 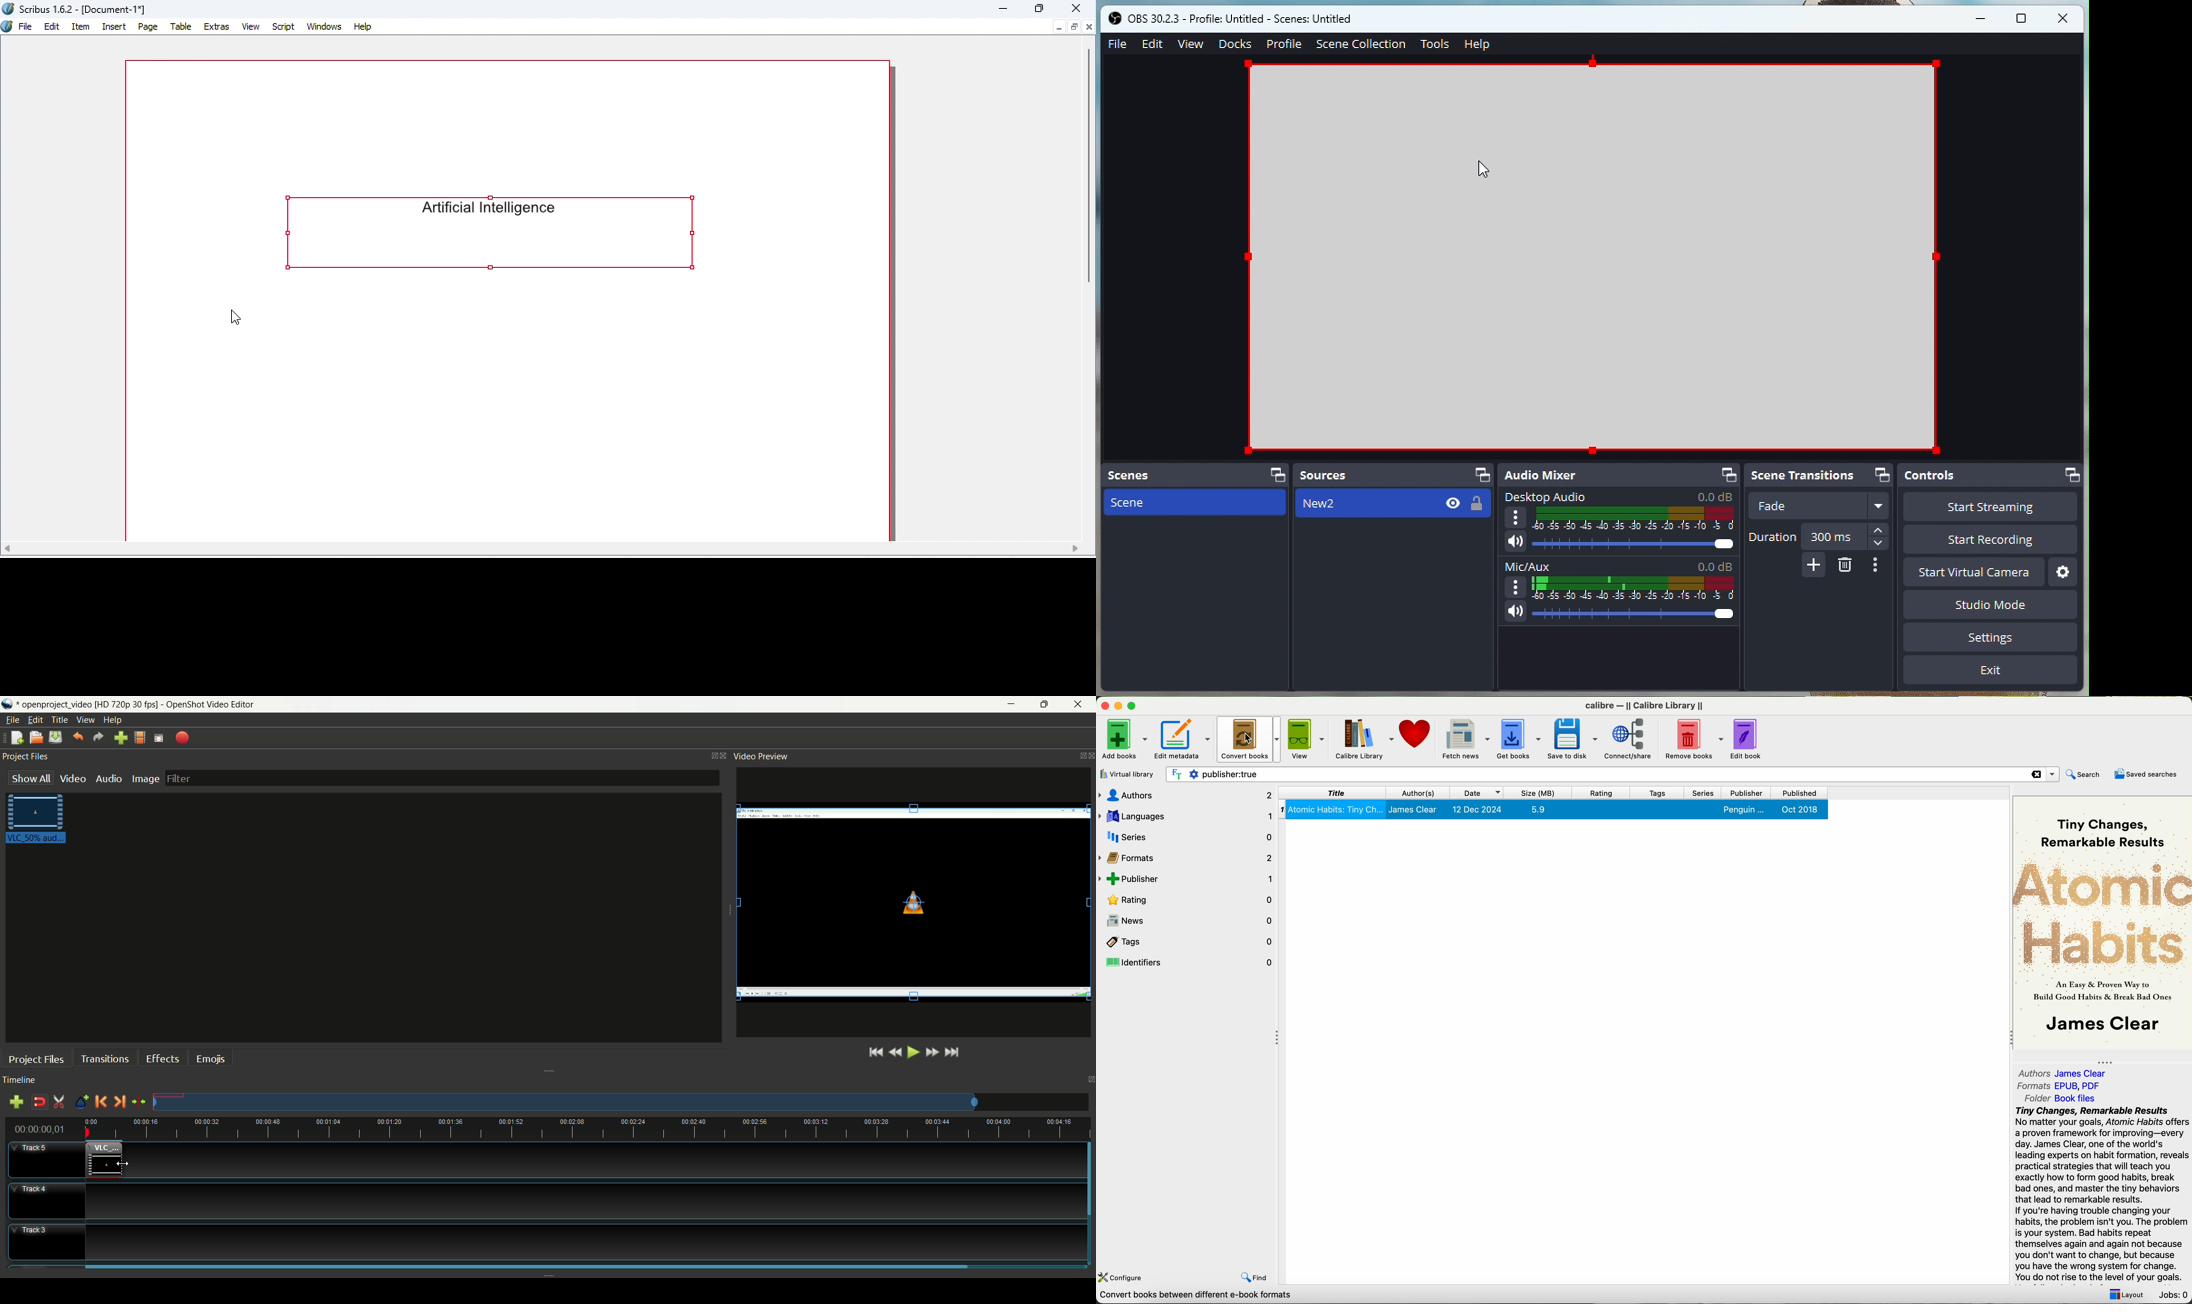 What do you see at coordinates (764, 758) in the screenshot?
I see `video preview` at bounding box center [764, 758].